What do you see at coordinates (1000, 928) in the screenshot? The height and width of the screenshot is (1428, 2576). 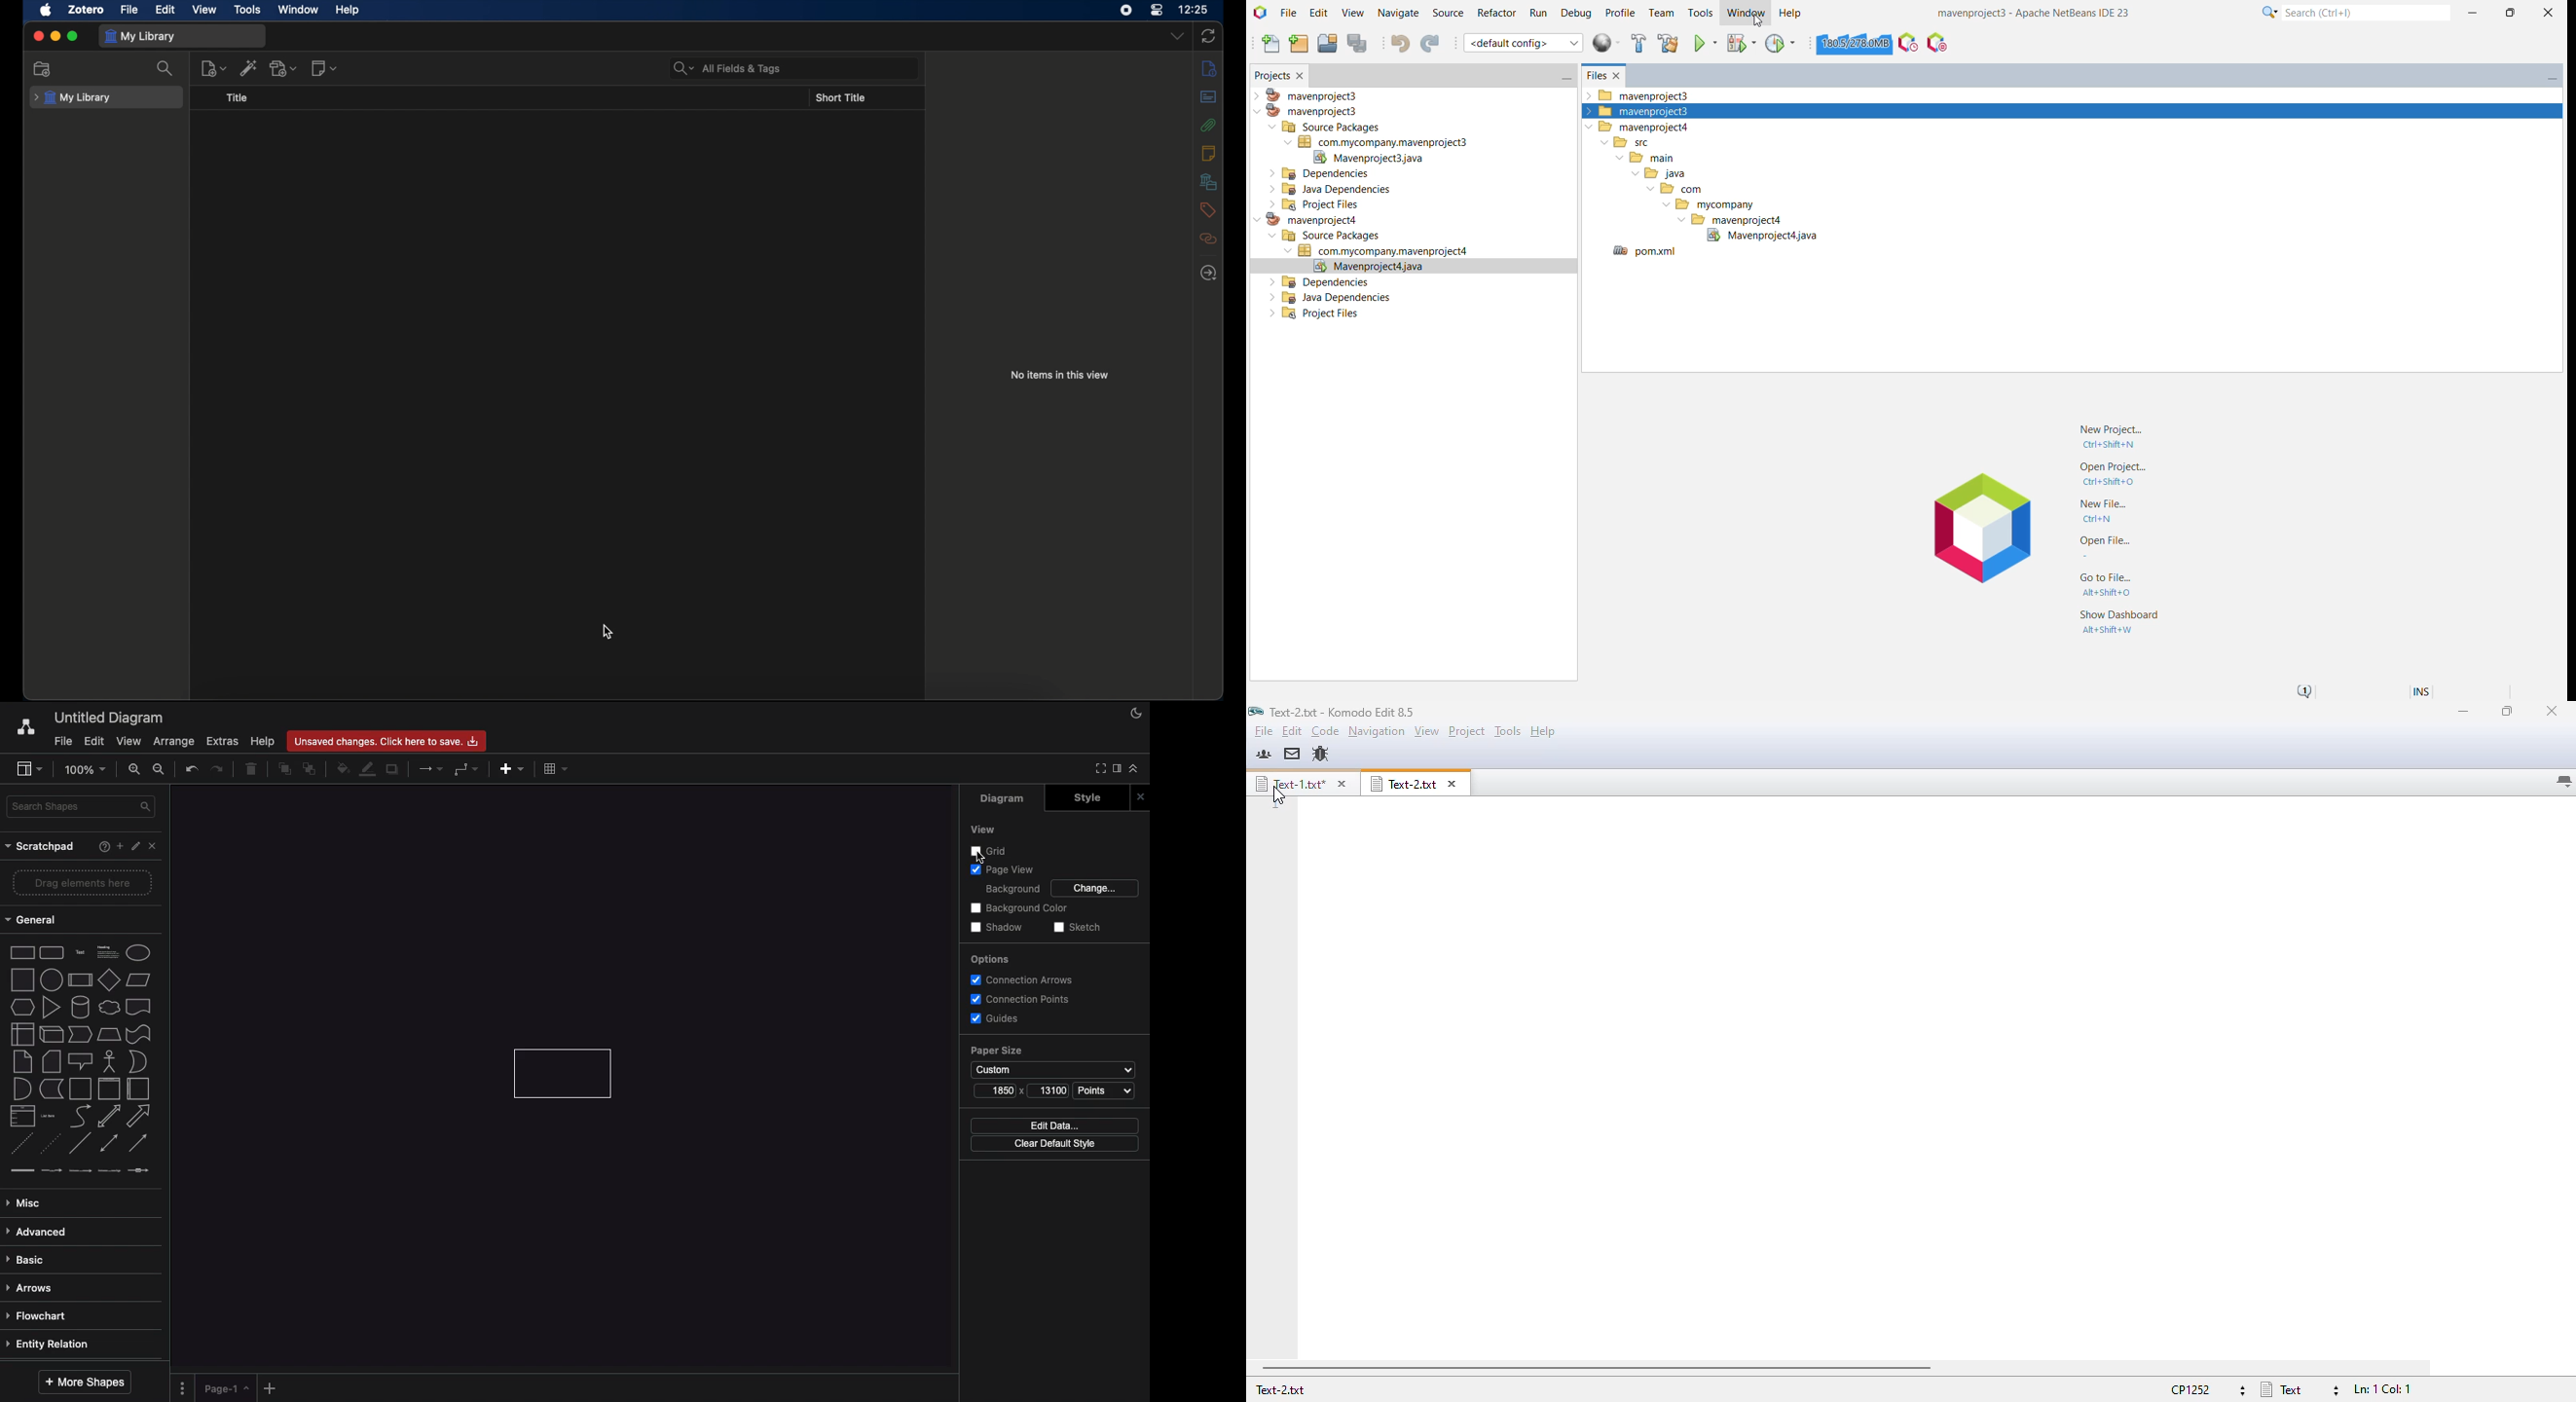 I see `Shadow` at bounding box center [1000, 928].